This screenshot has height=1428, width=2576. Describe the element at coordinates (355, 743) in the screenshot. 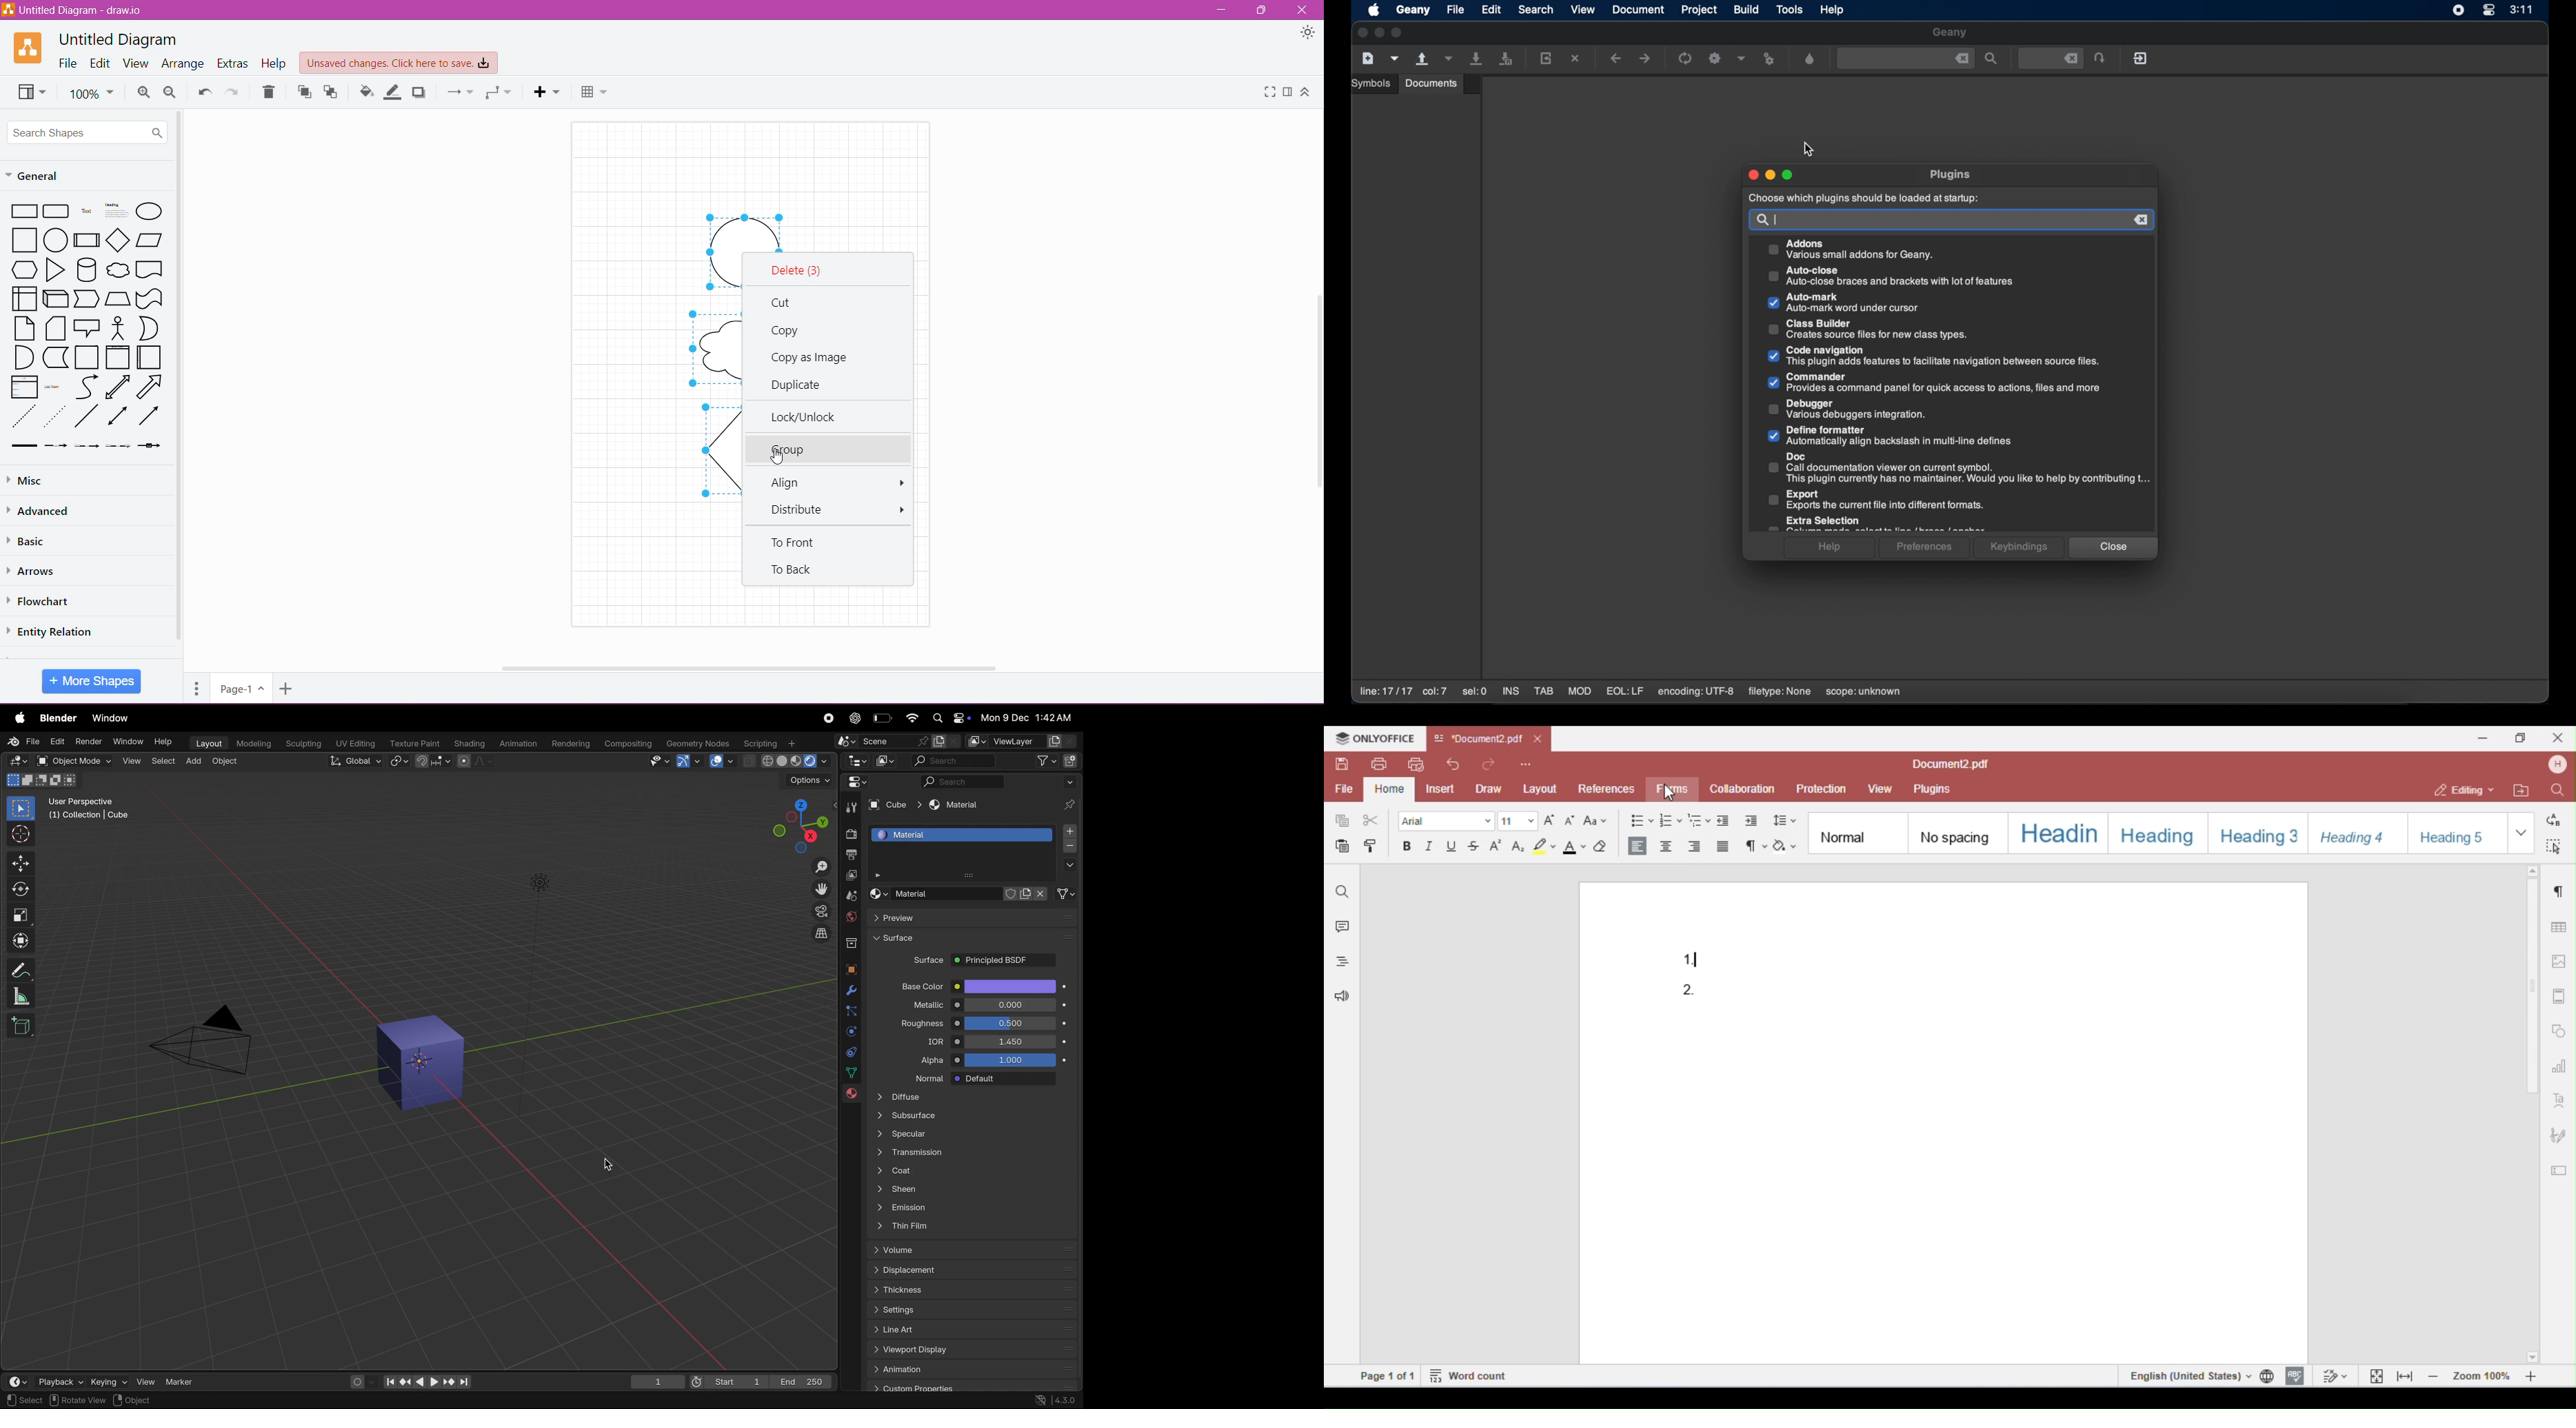

I see `Uv editing` at that location.